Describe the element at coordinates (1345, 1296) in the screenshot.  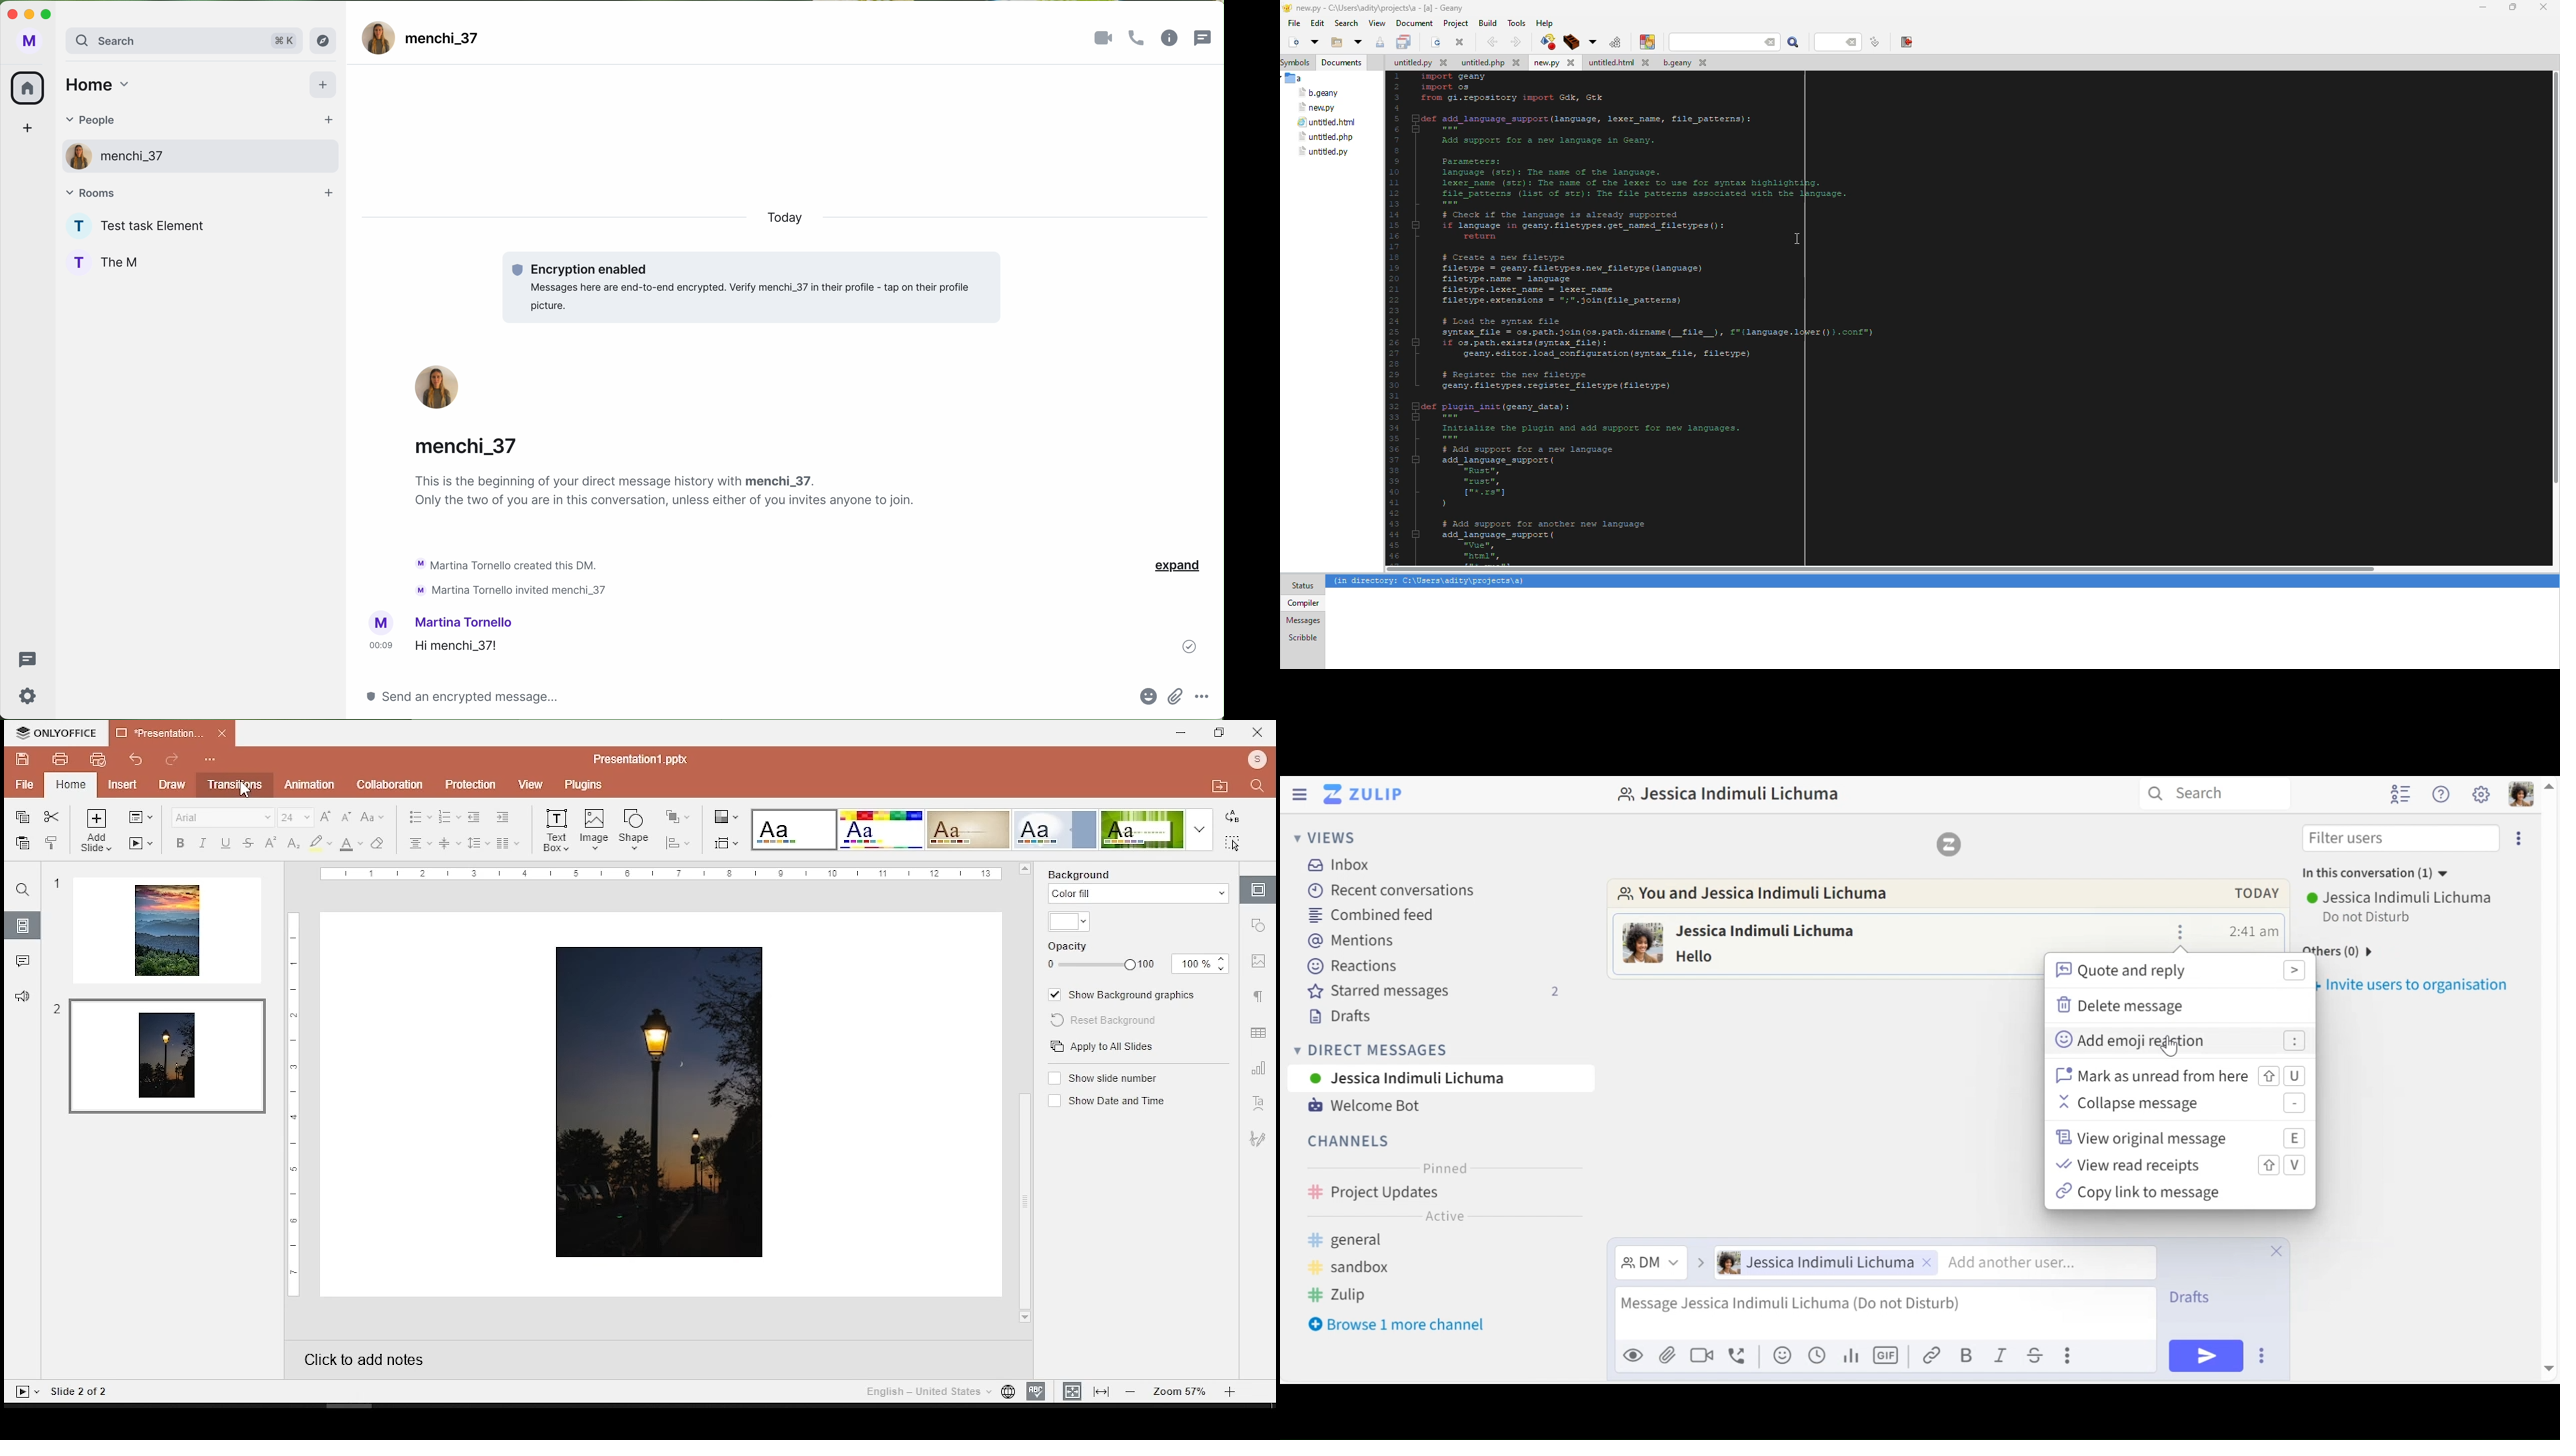
I see `zulip` at that location.